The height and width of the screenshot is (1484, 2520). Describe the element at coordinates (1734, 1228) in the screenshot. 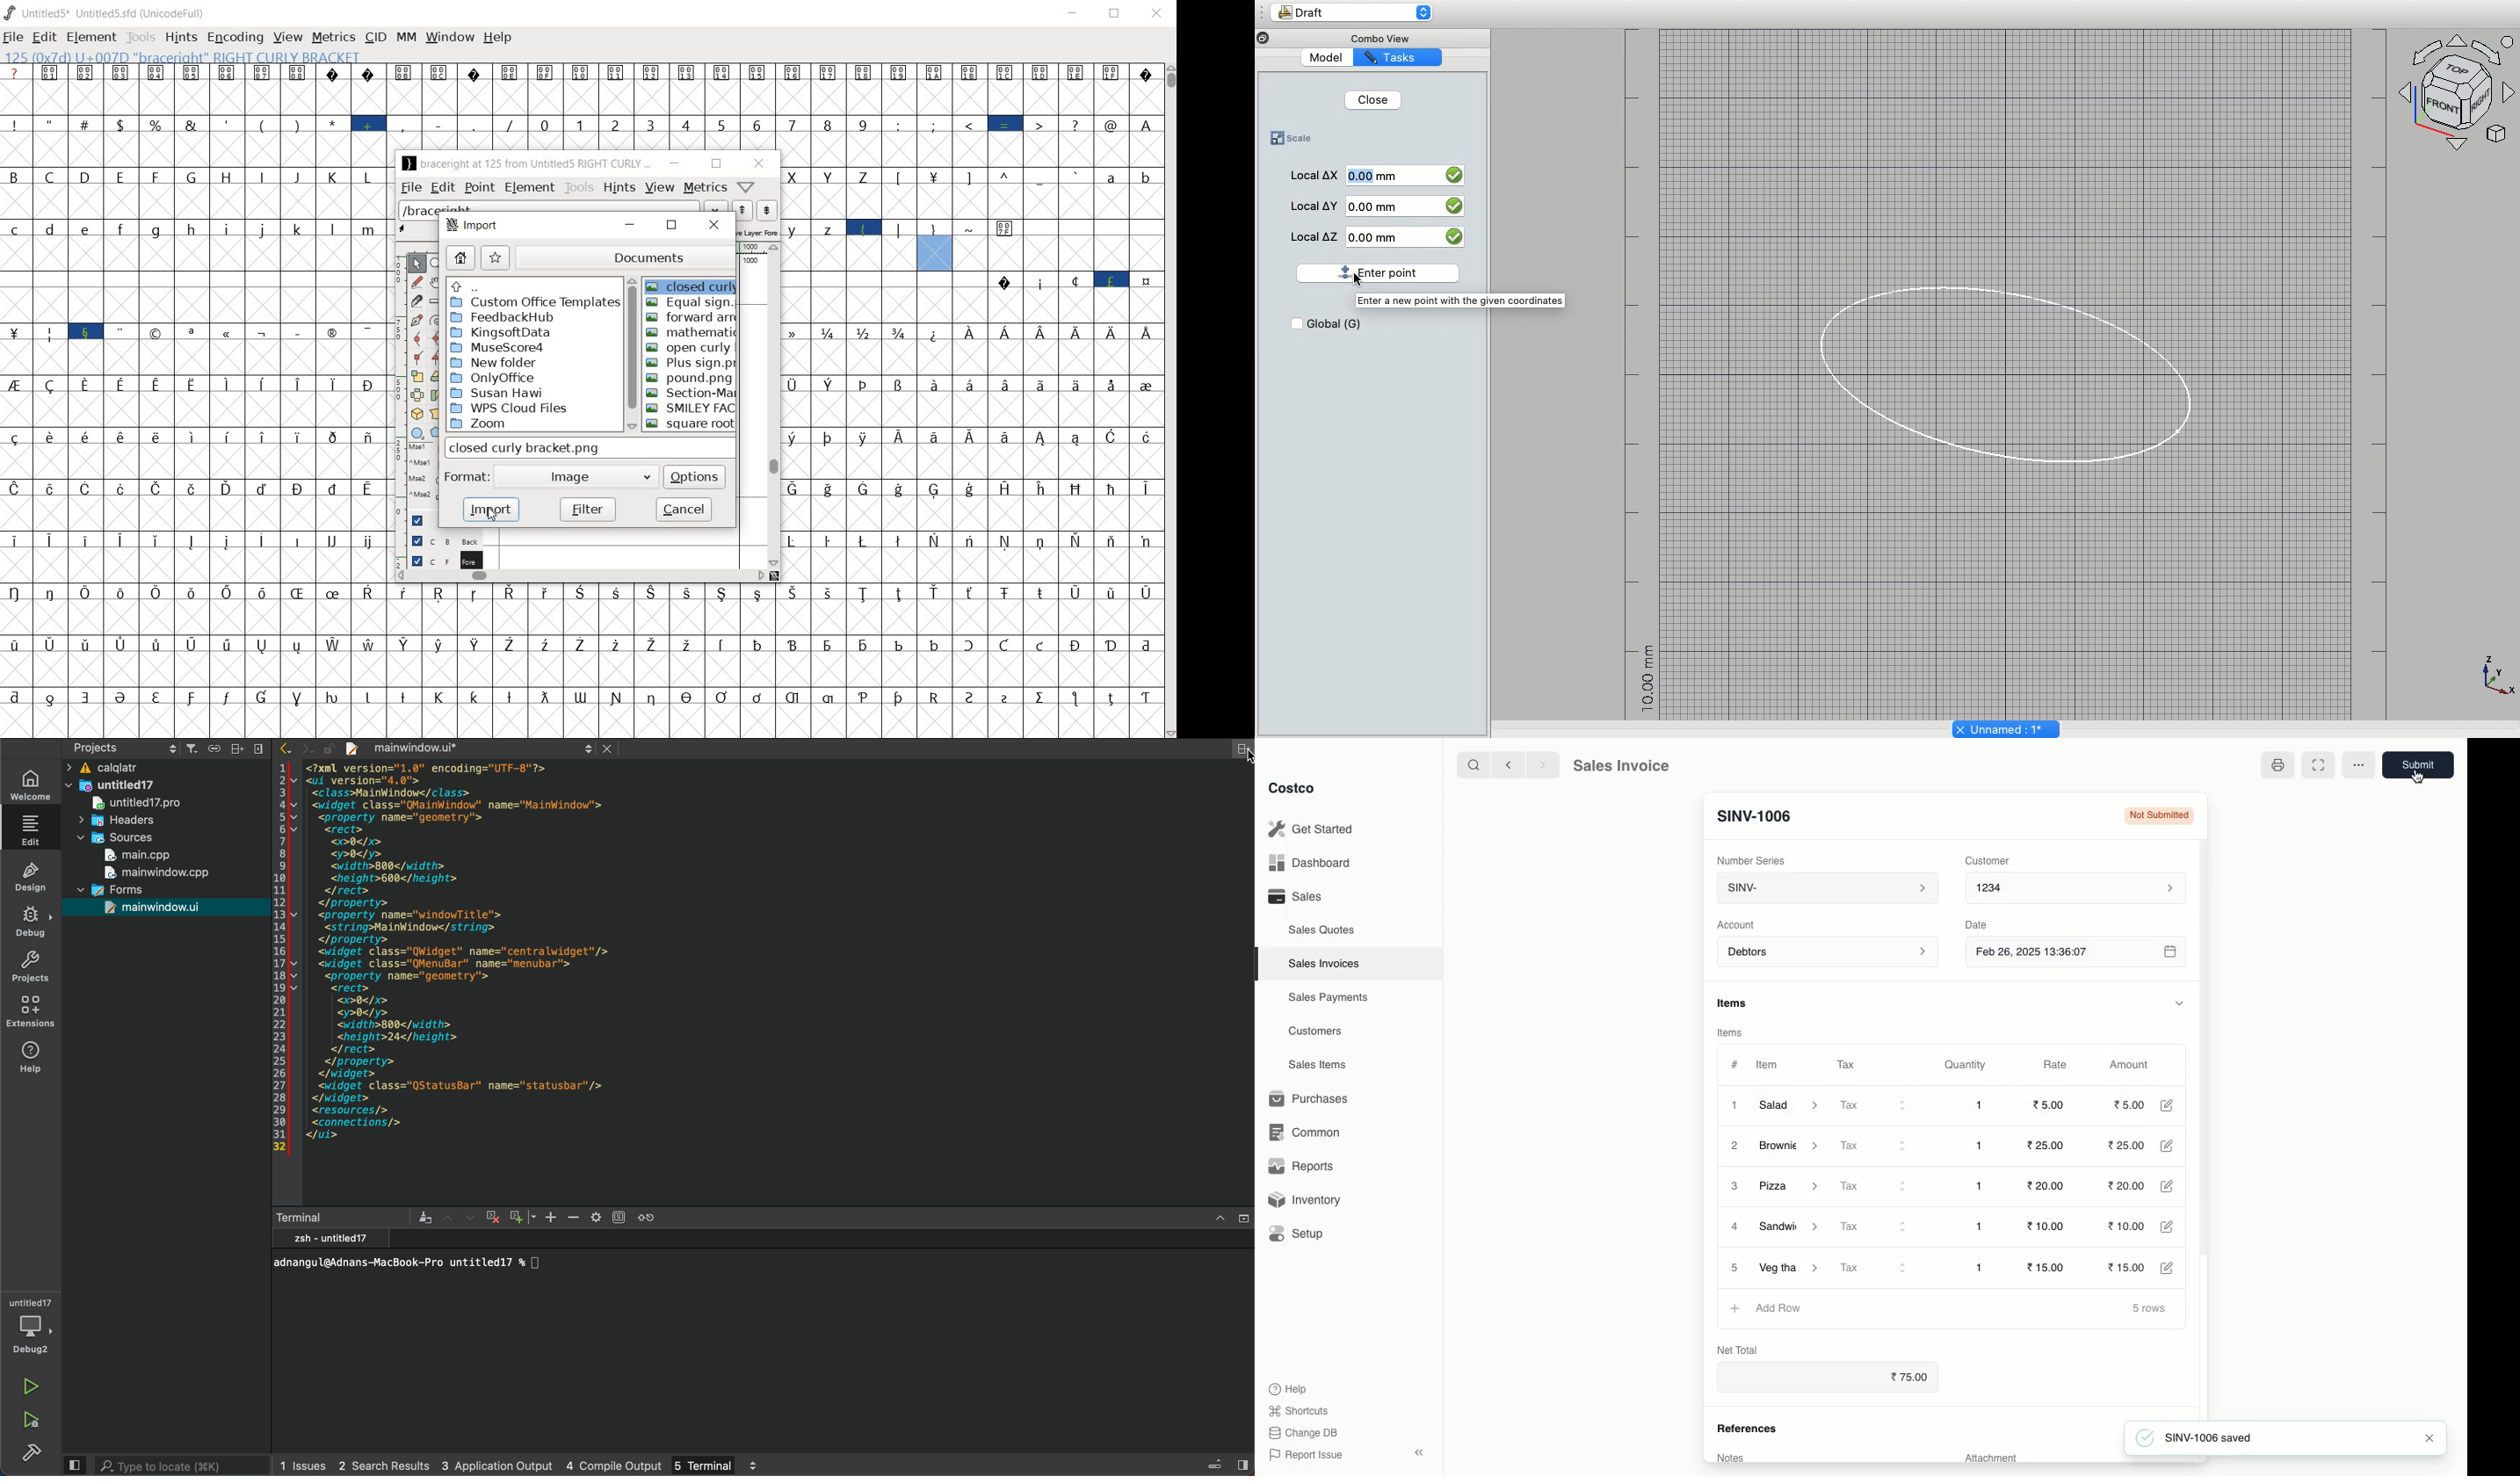

I see `4` at that location.